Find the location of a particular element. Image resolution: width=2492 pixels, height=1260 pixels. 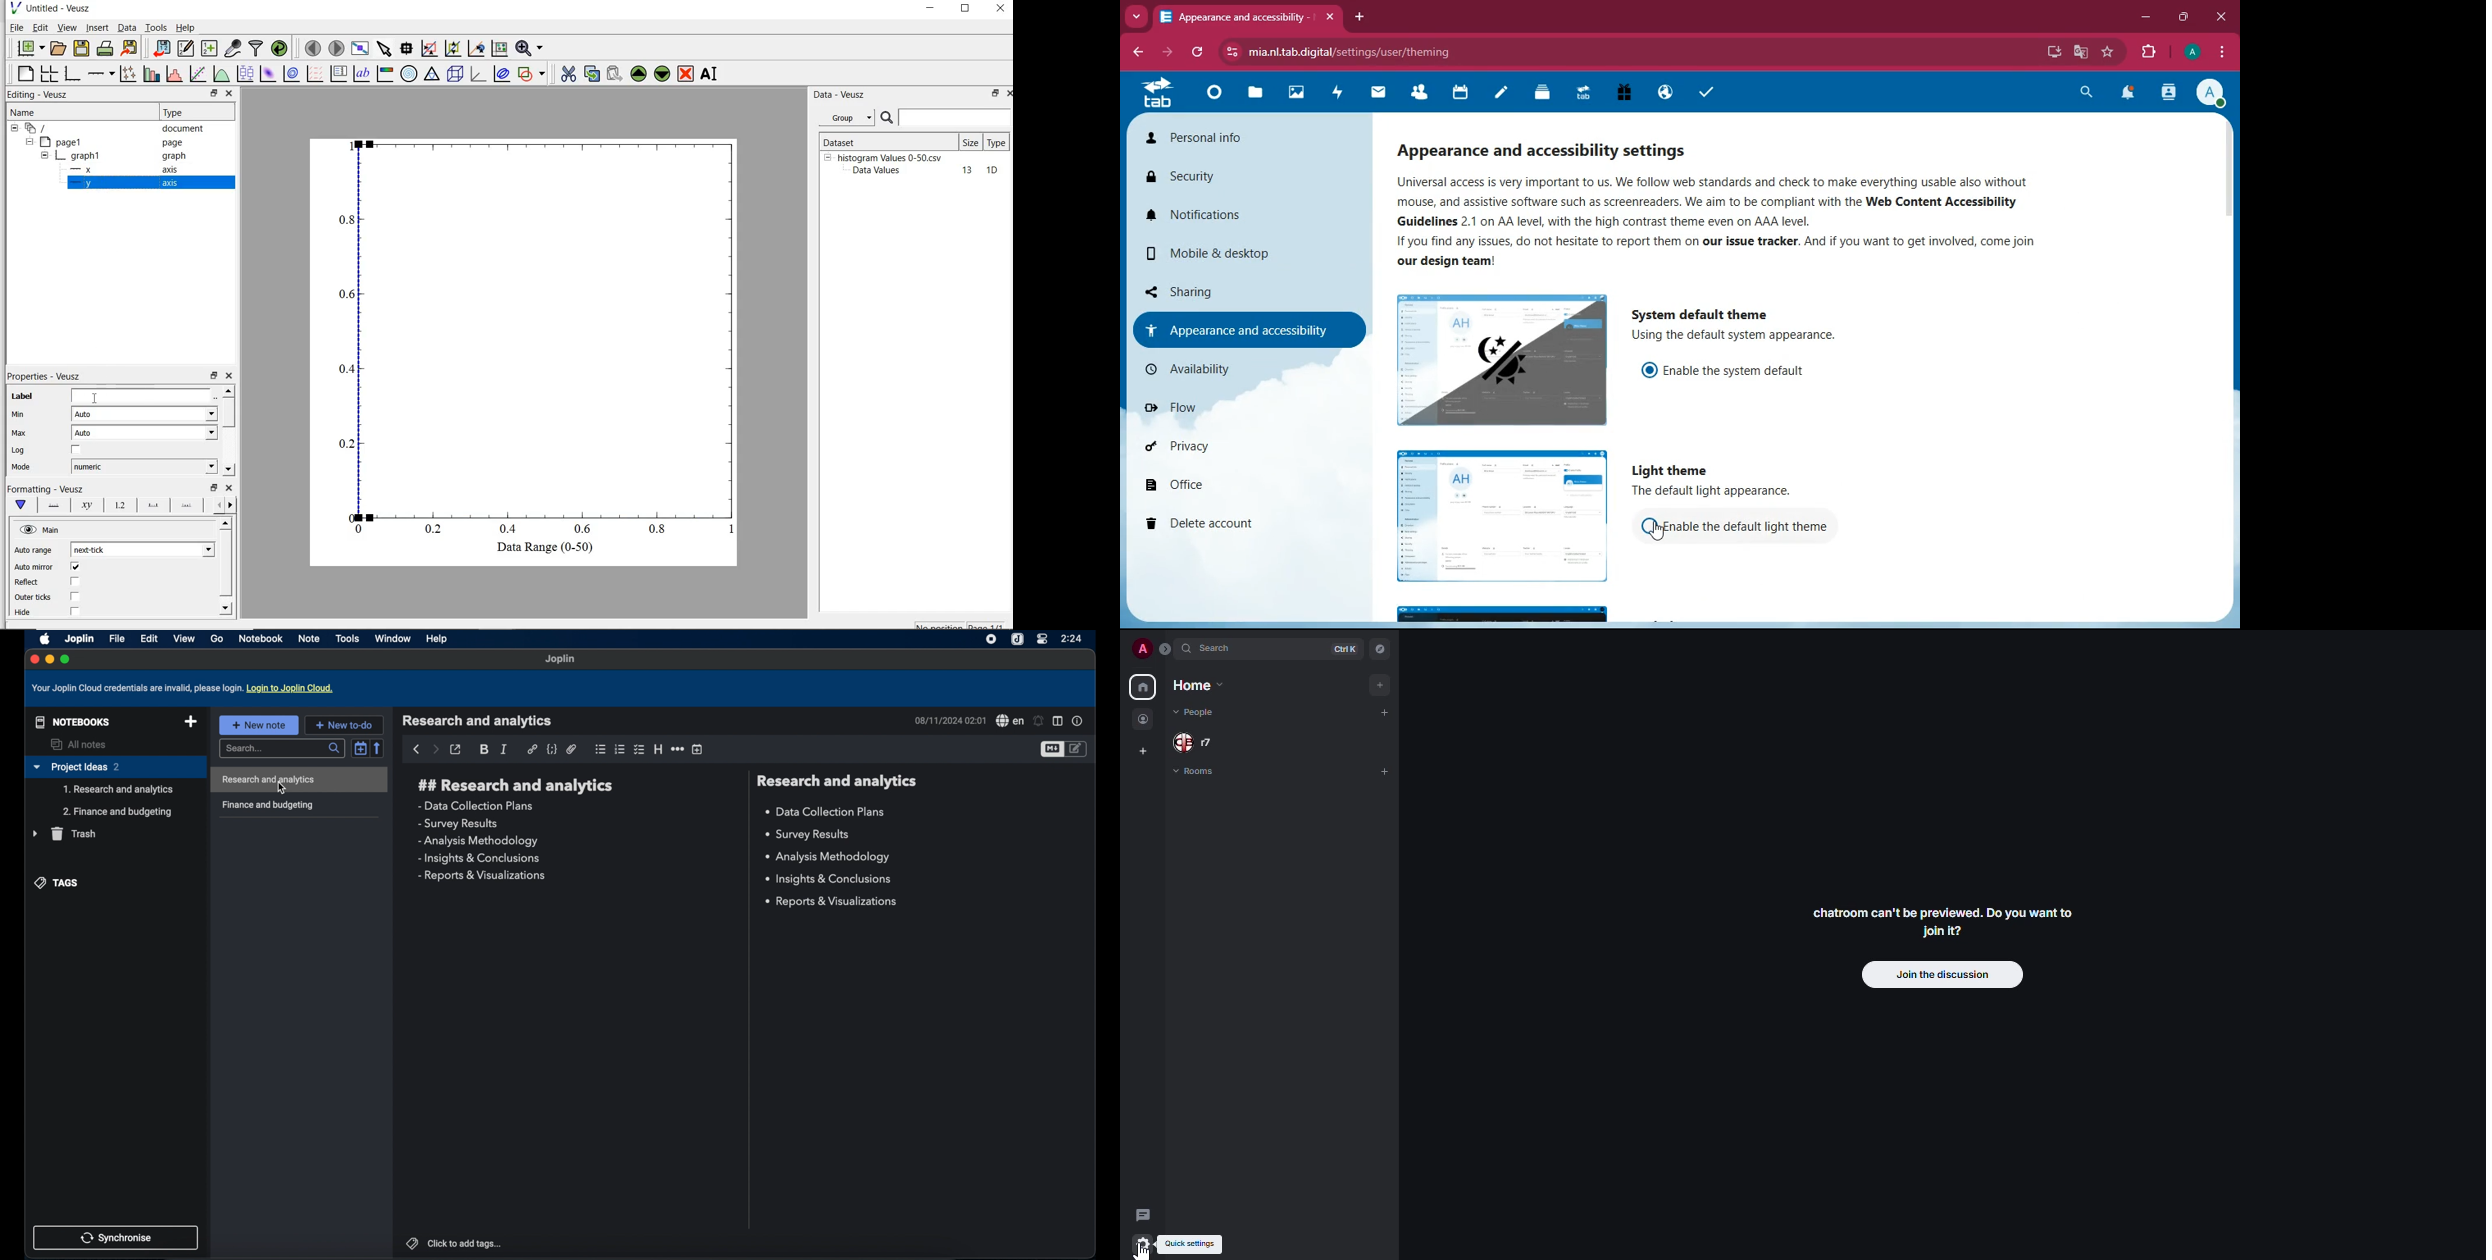

axis is located at coordinates (175, 170).